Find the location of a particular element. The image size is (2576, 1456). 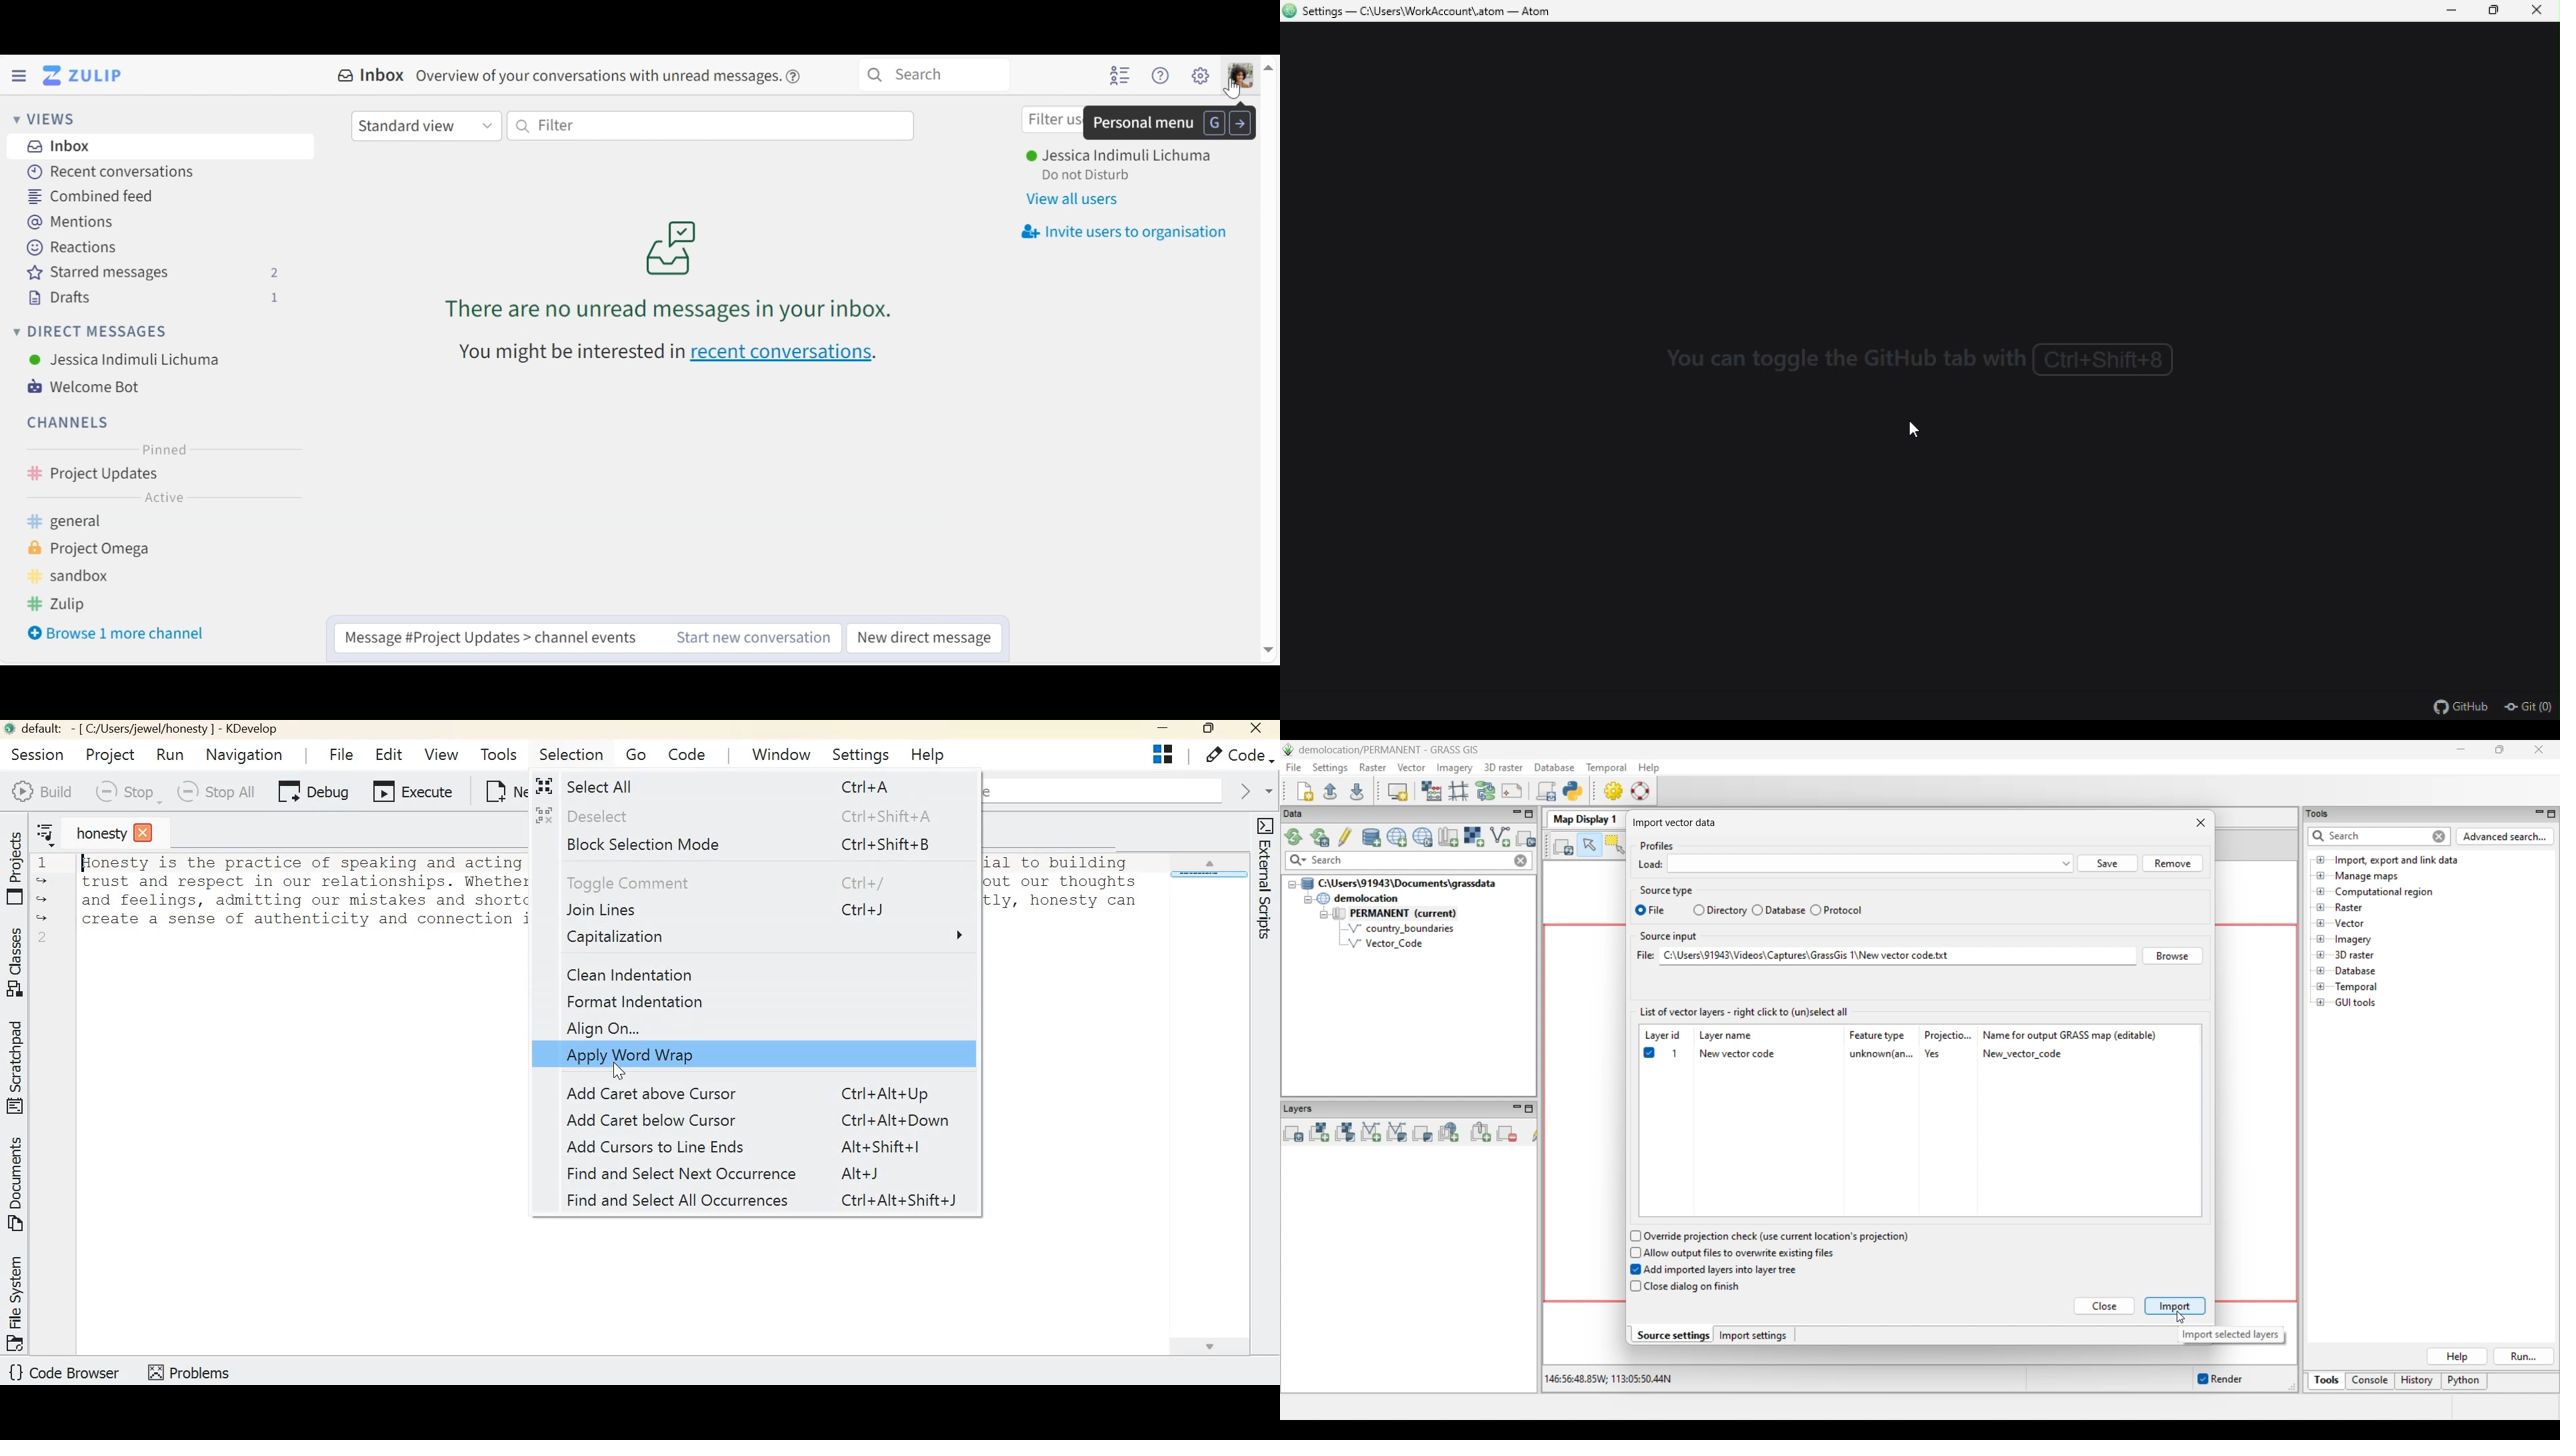

Help is located at coordinates (796, 74).